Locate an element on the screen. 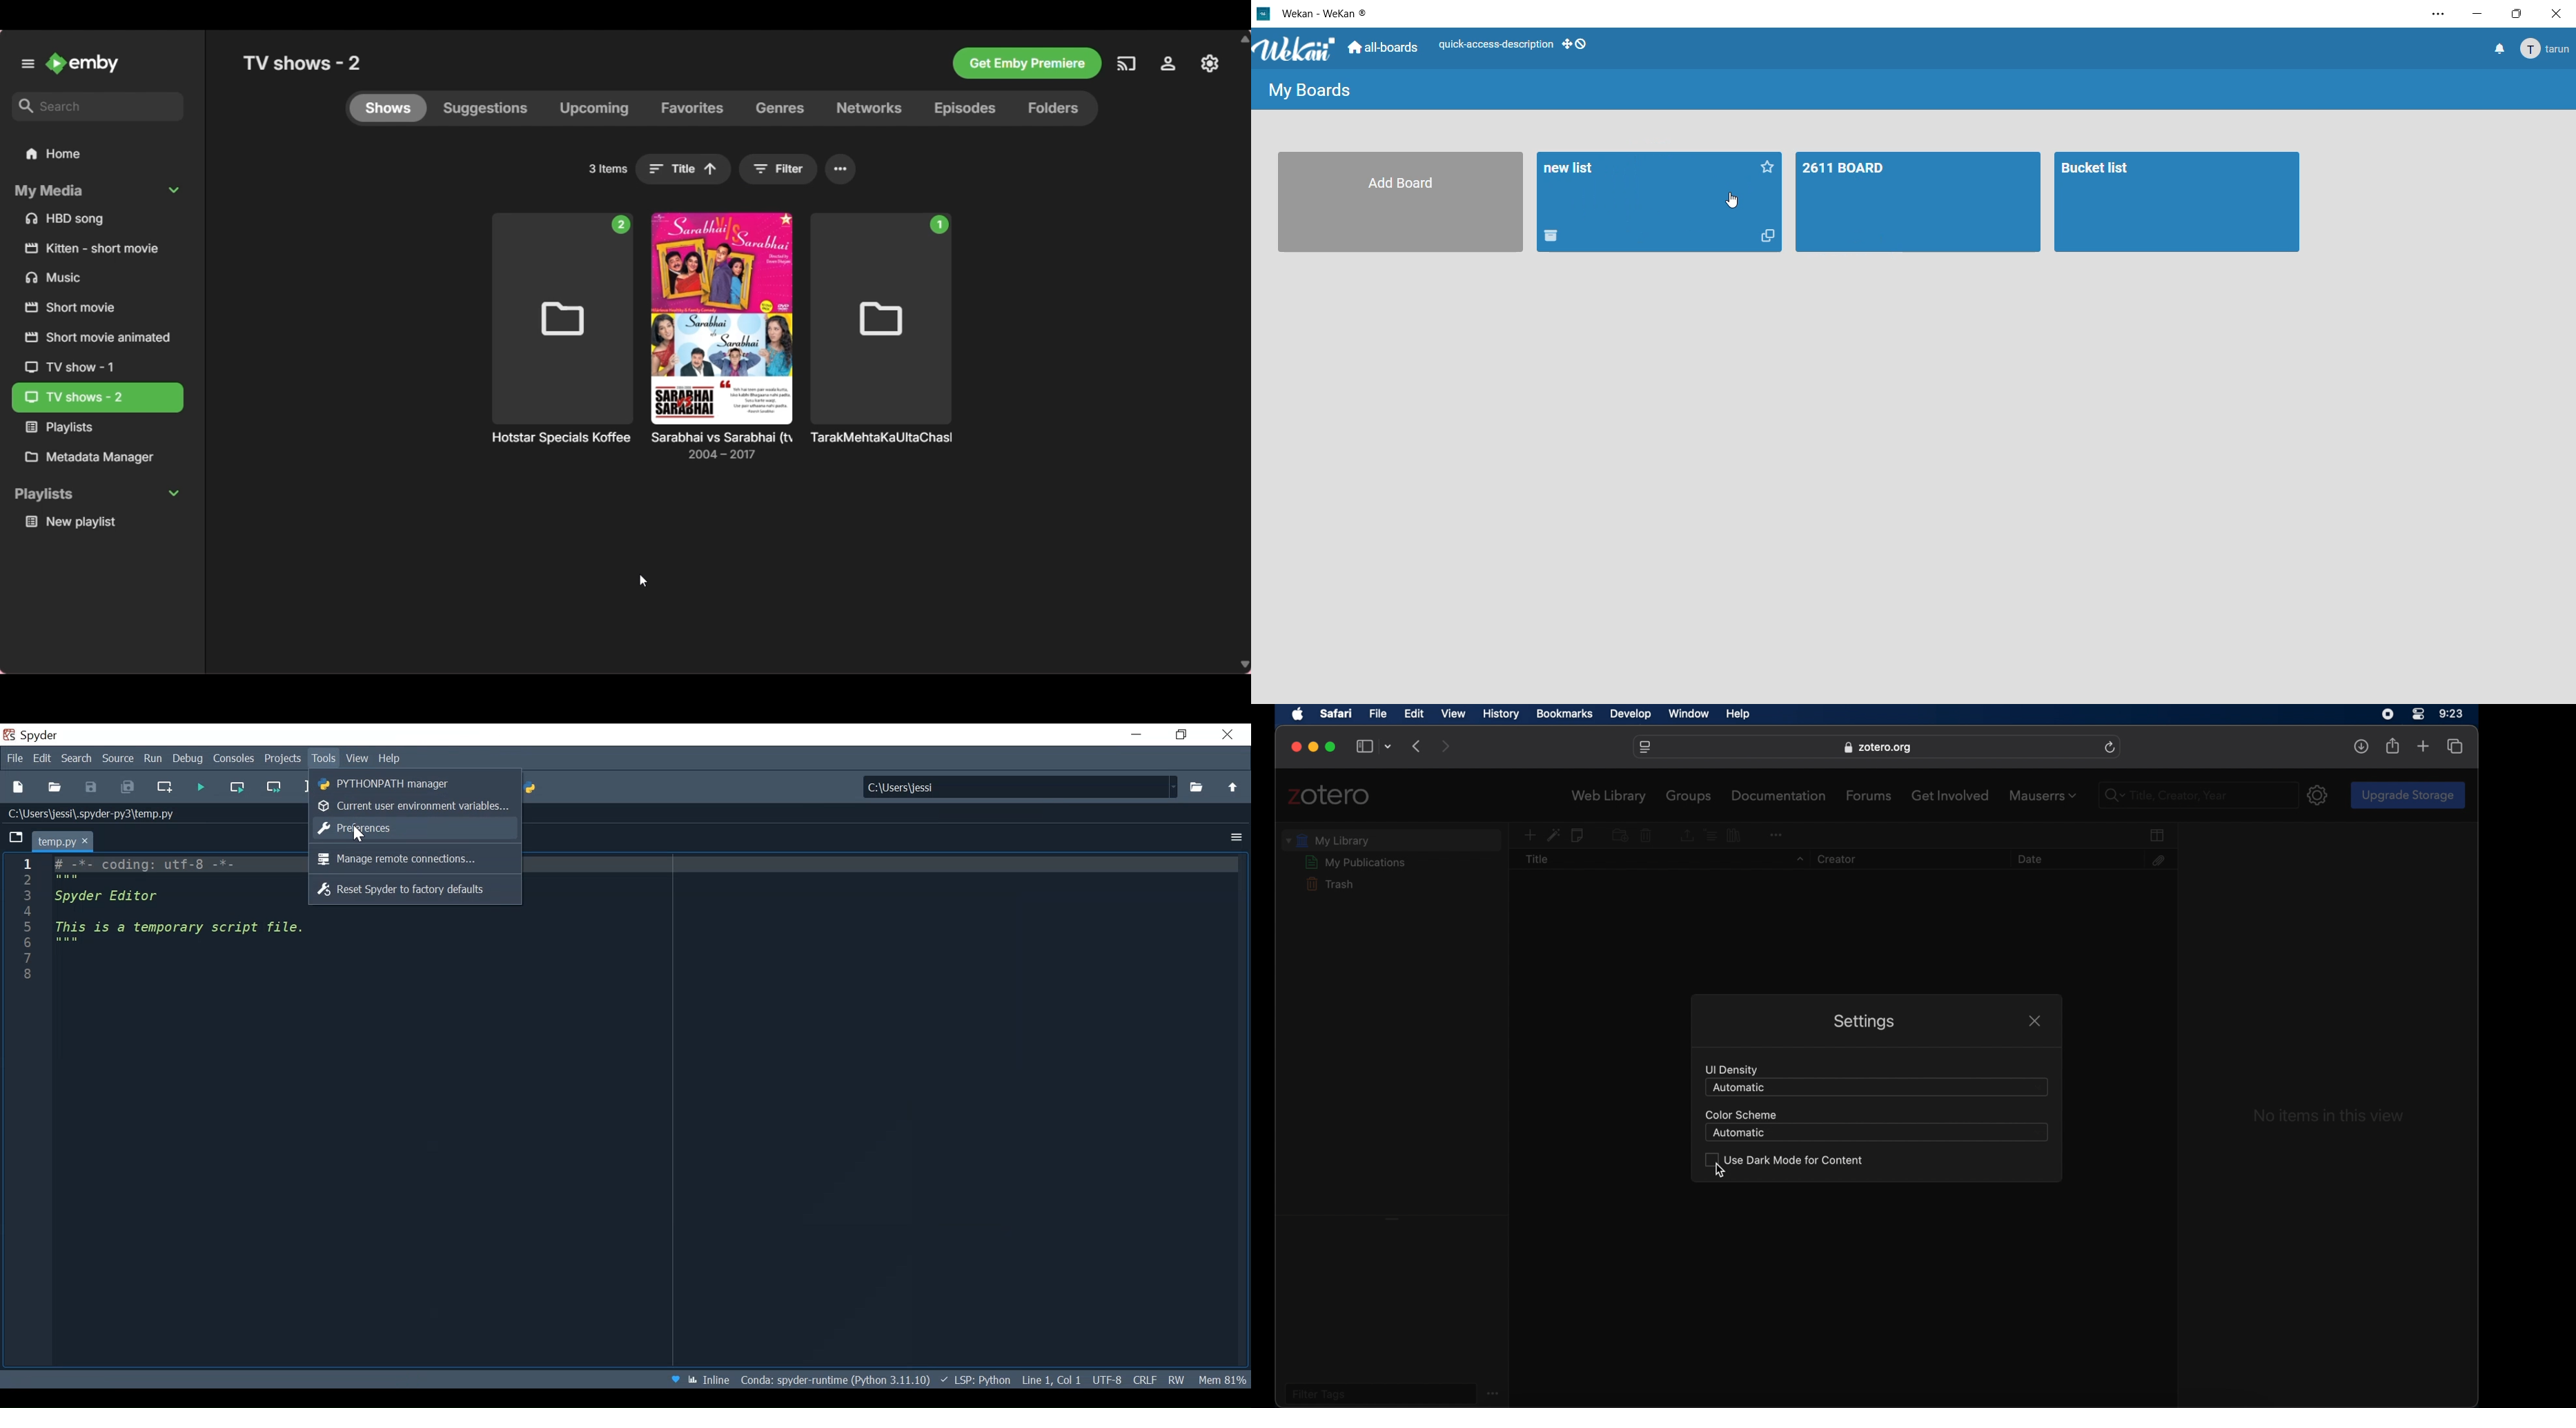 The image size is (2576, 1428). cursor is located at coordinates (1731, 201).